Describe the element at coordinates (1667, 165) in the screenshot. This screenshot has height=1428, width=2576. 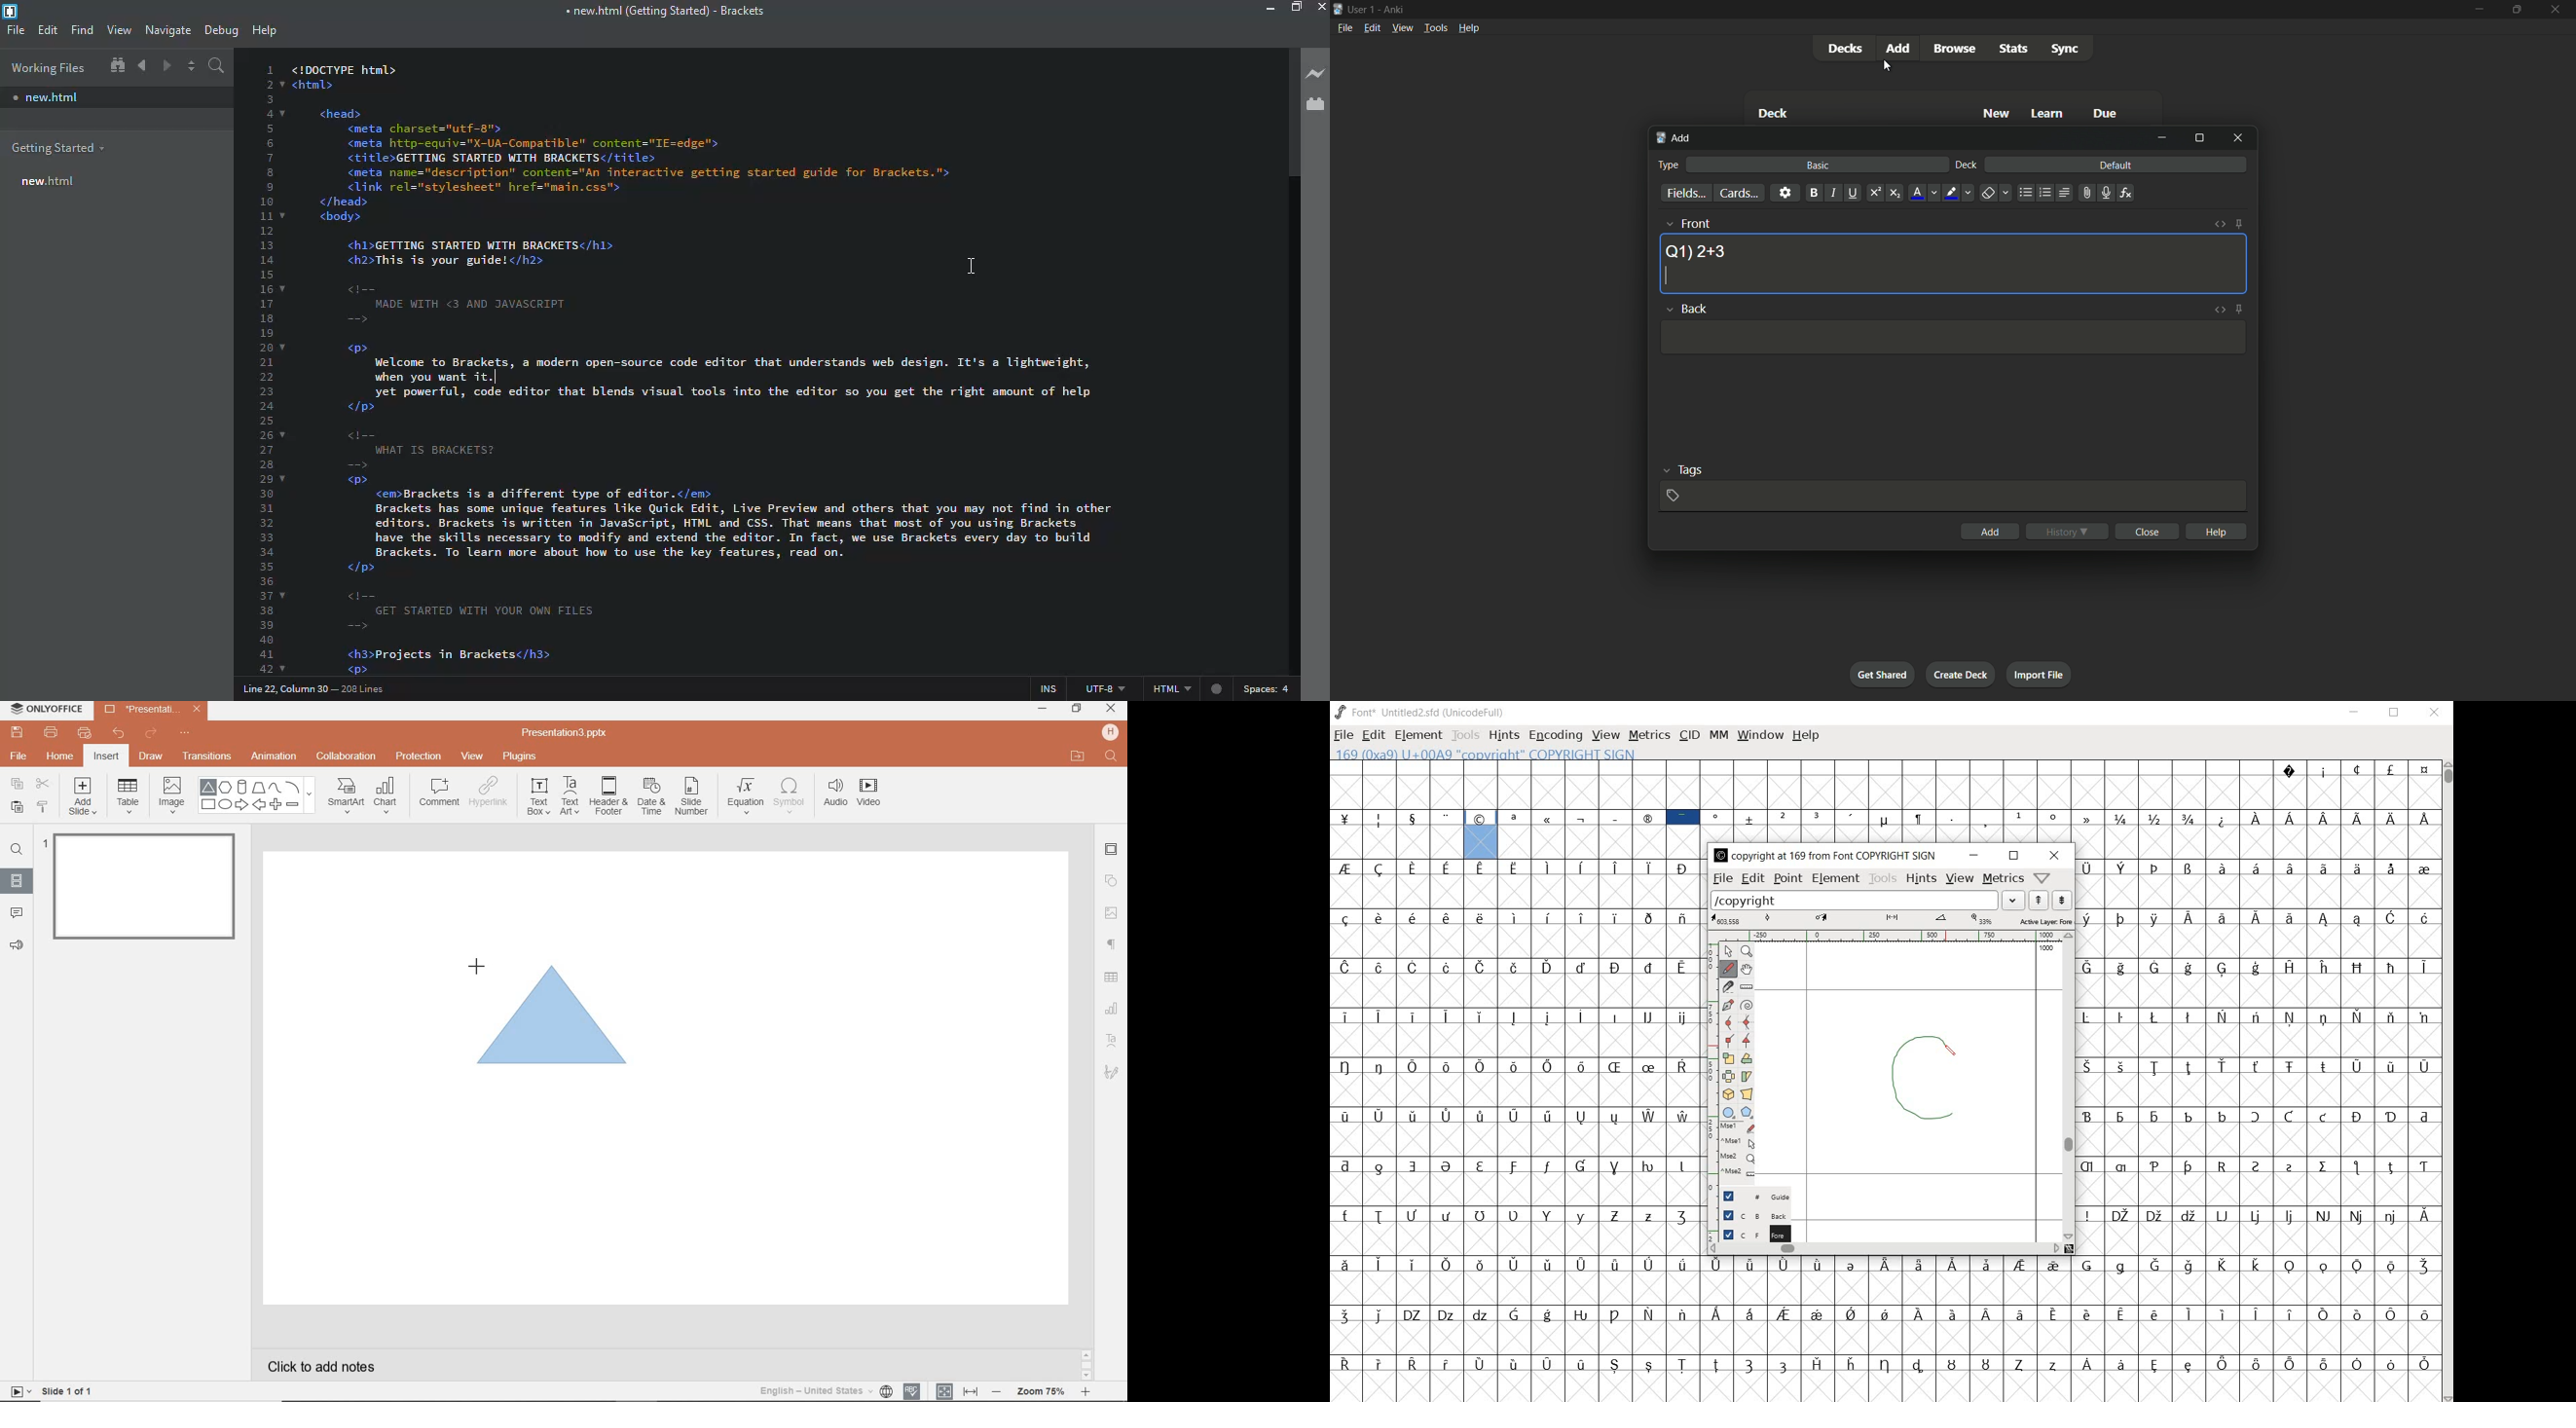
I see `type` at that location.